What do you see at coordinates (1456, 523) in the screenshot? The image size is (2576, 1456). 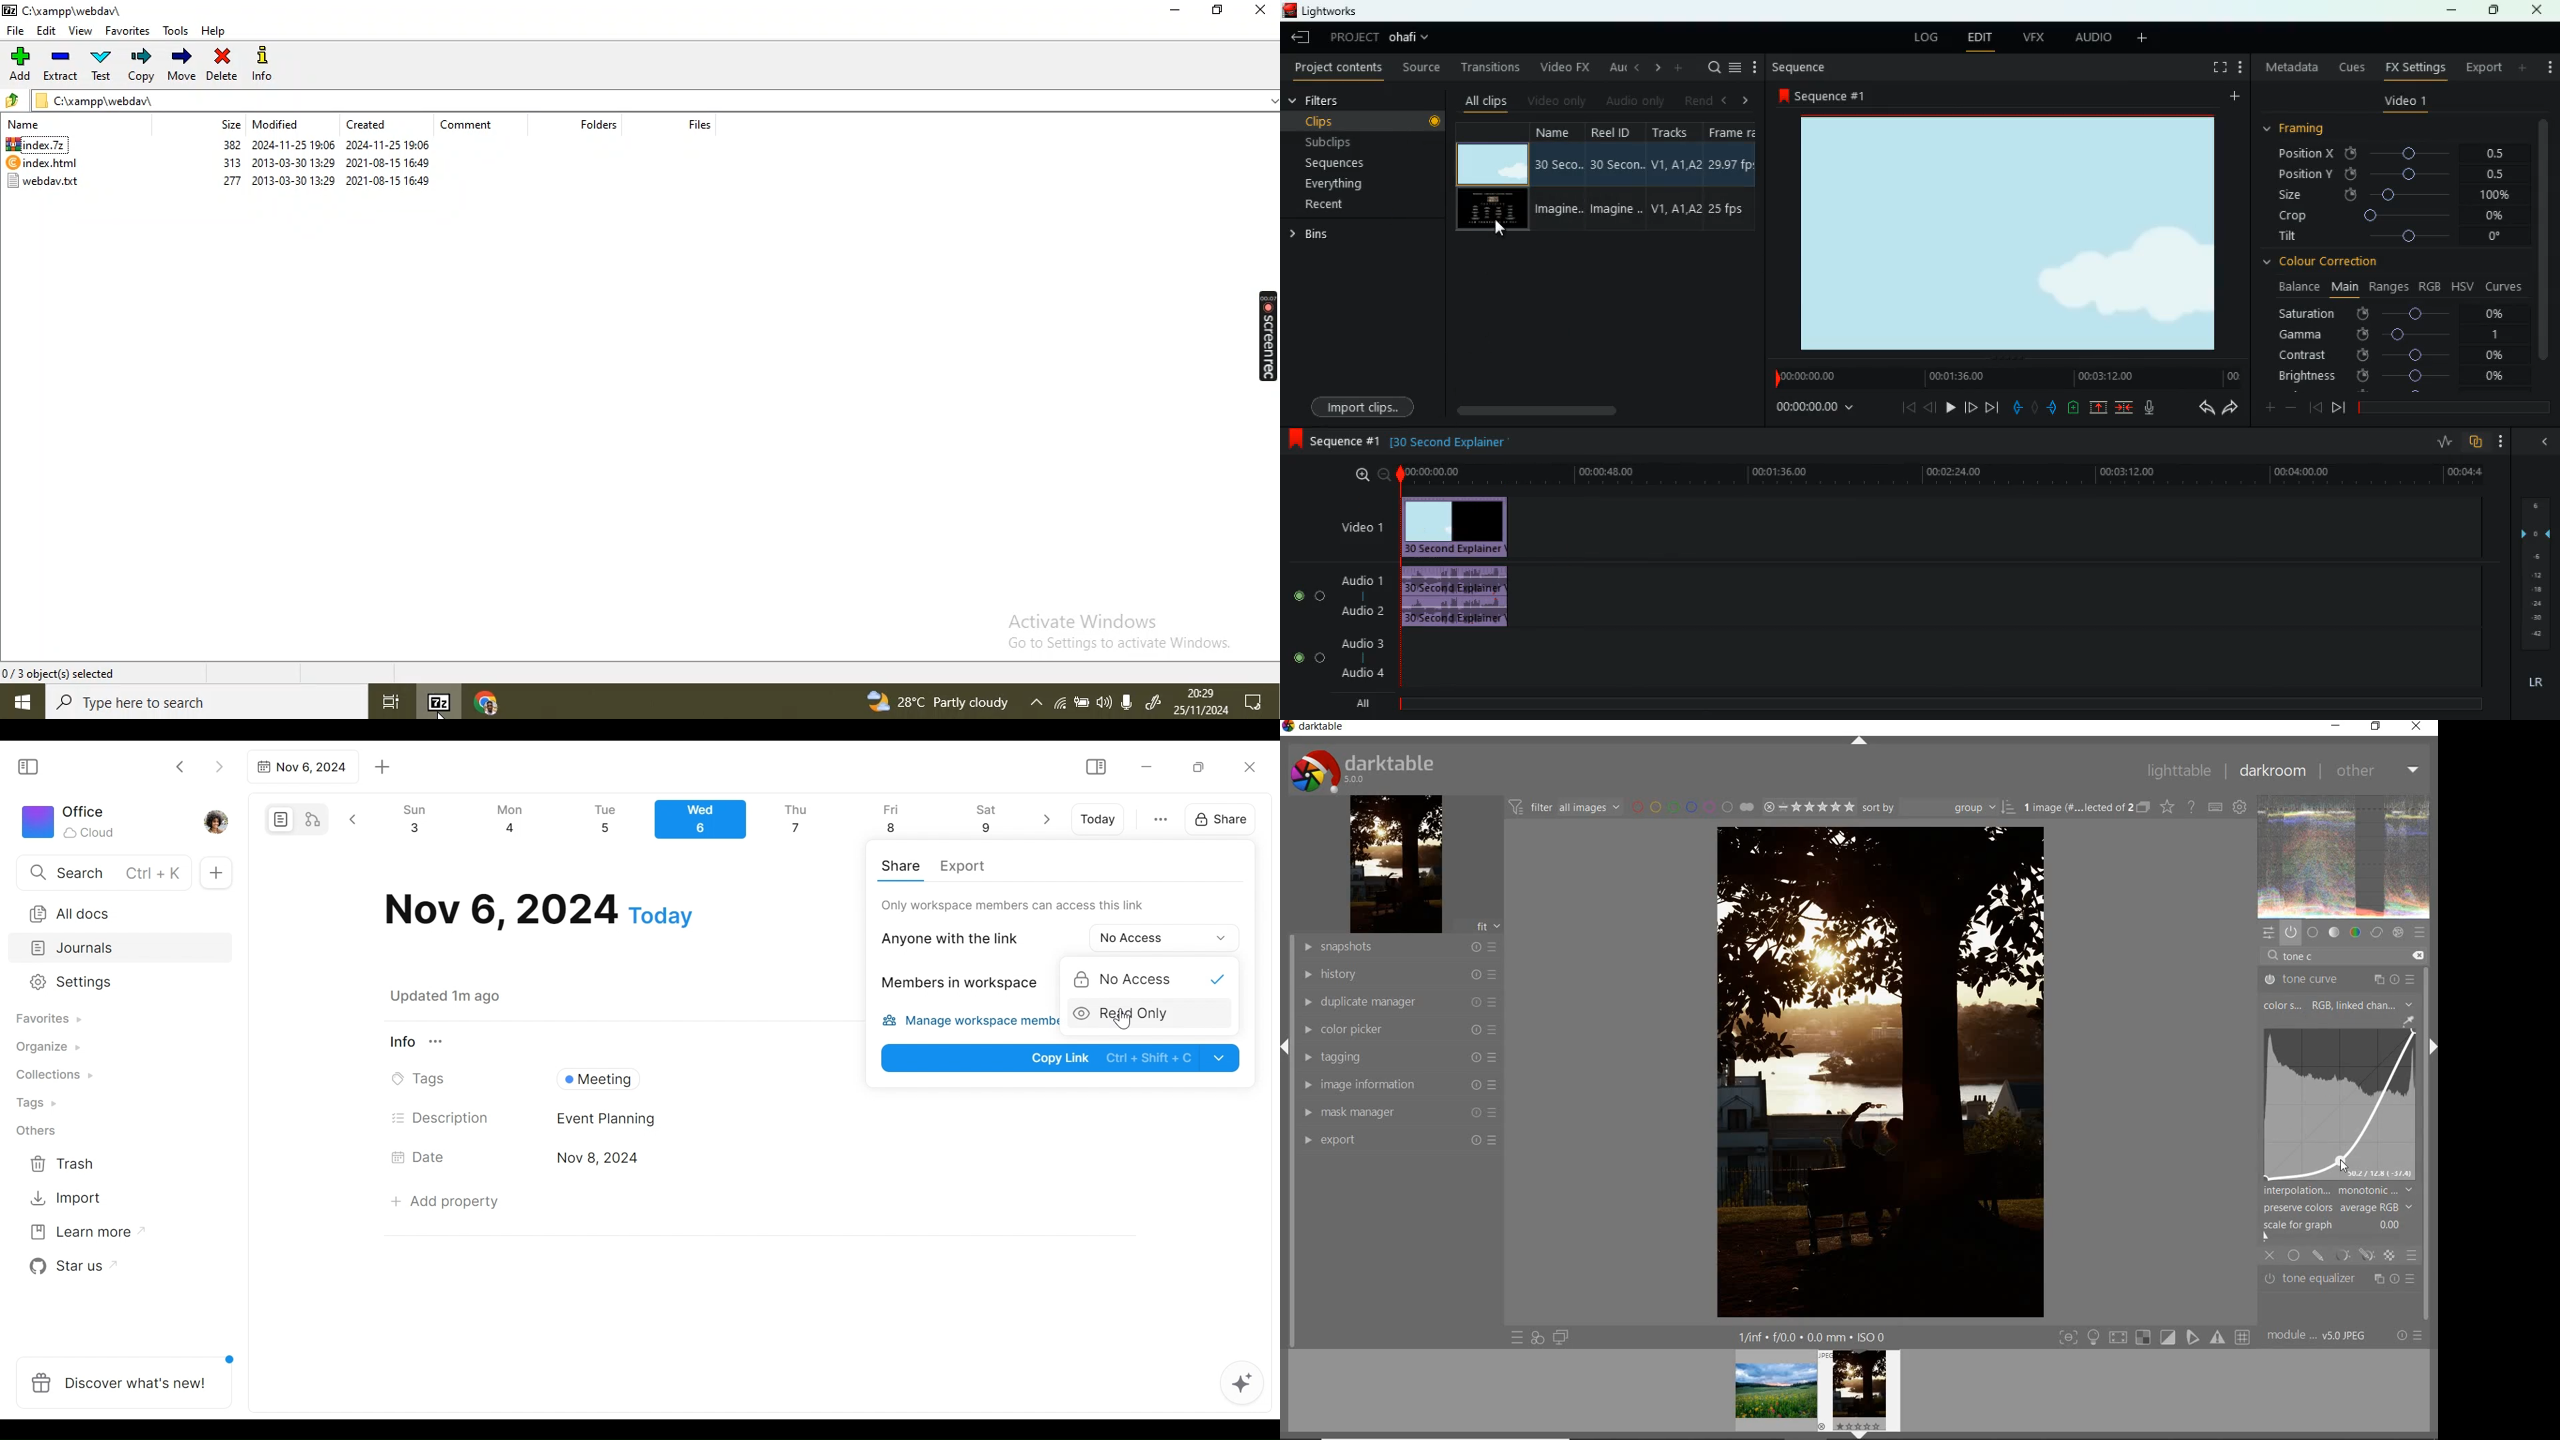 I see `video` at bounding box center [1456, 523].